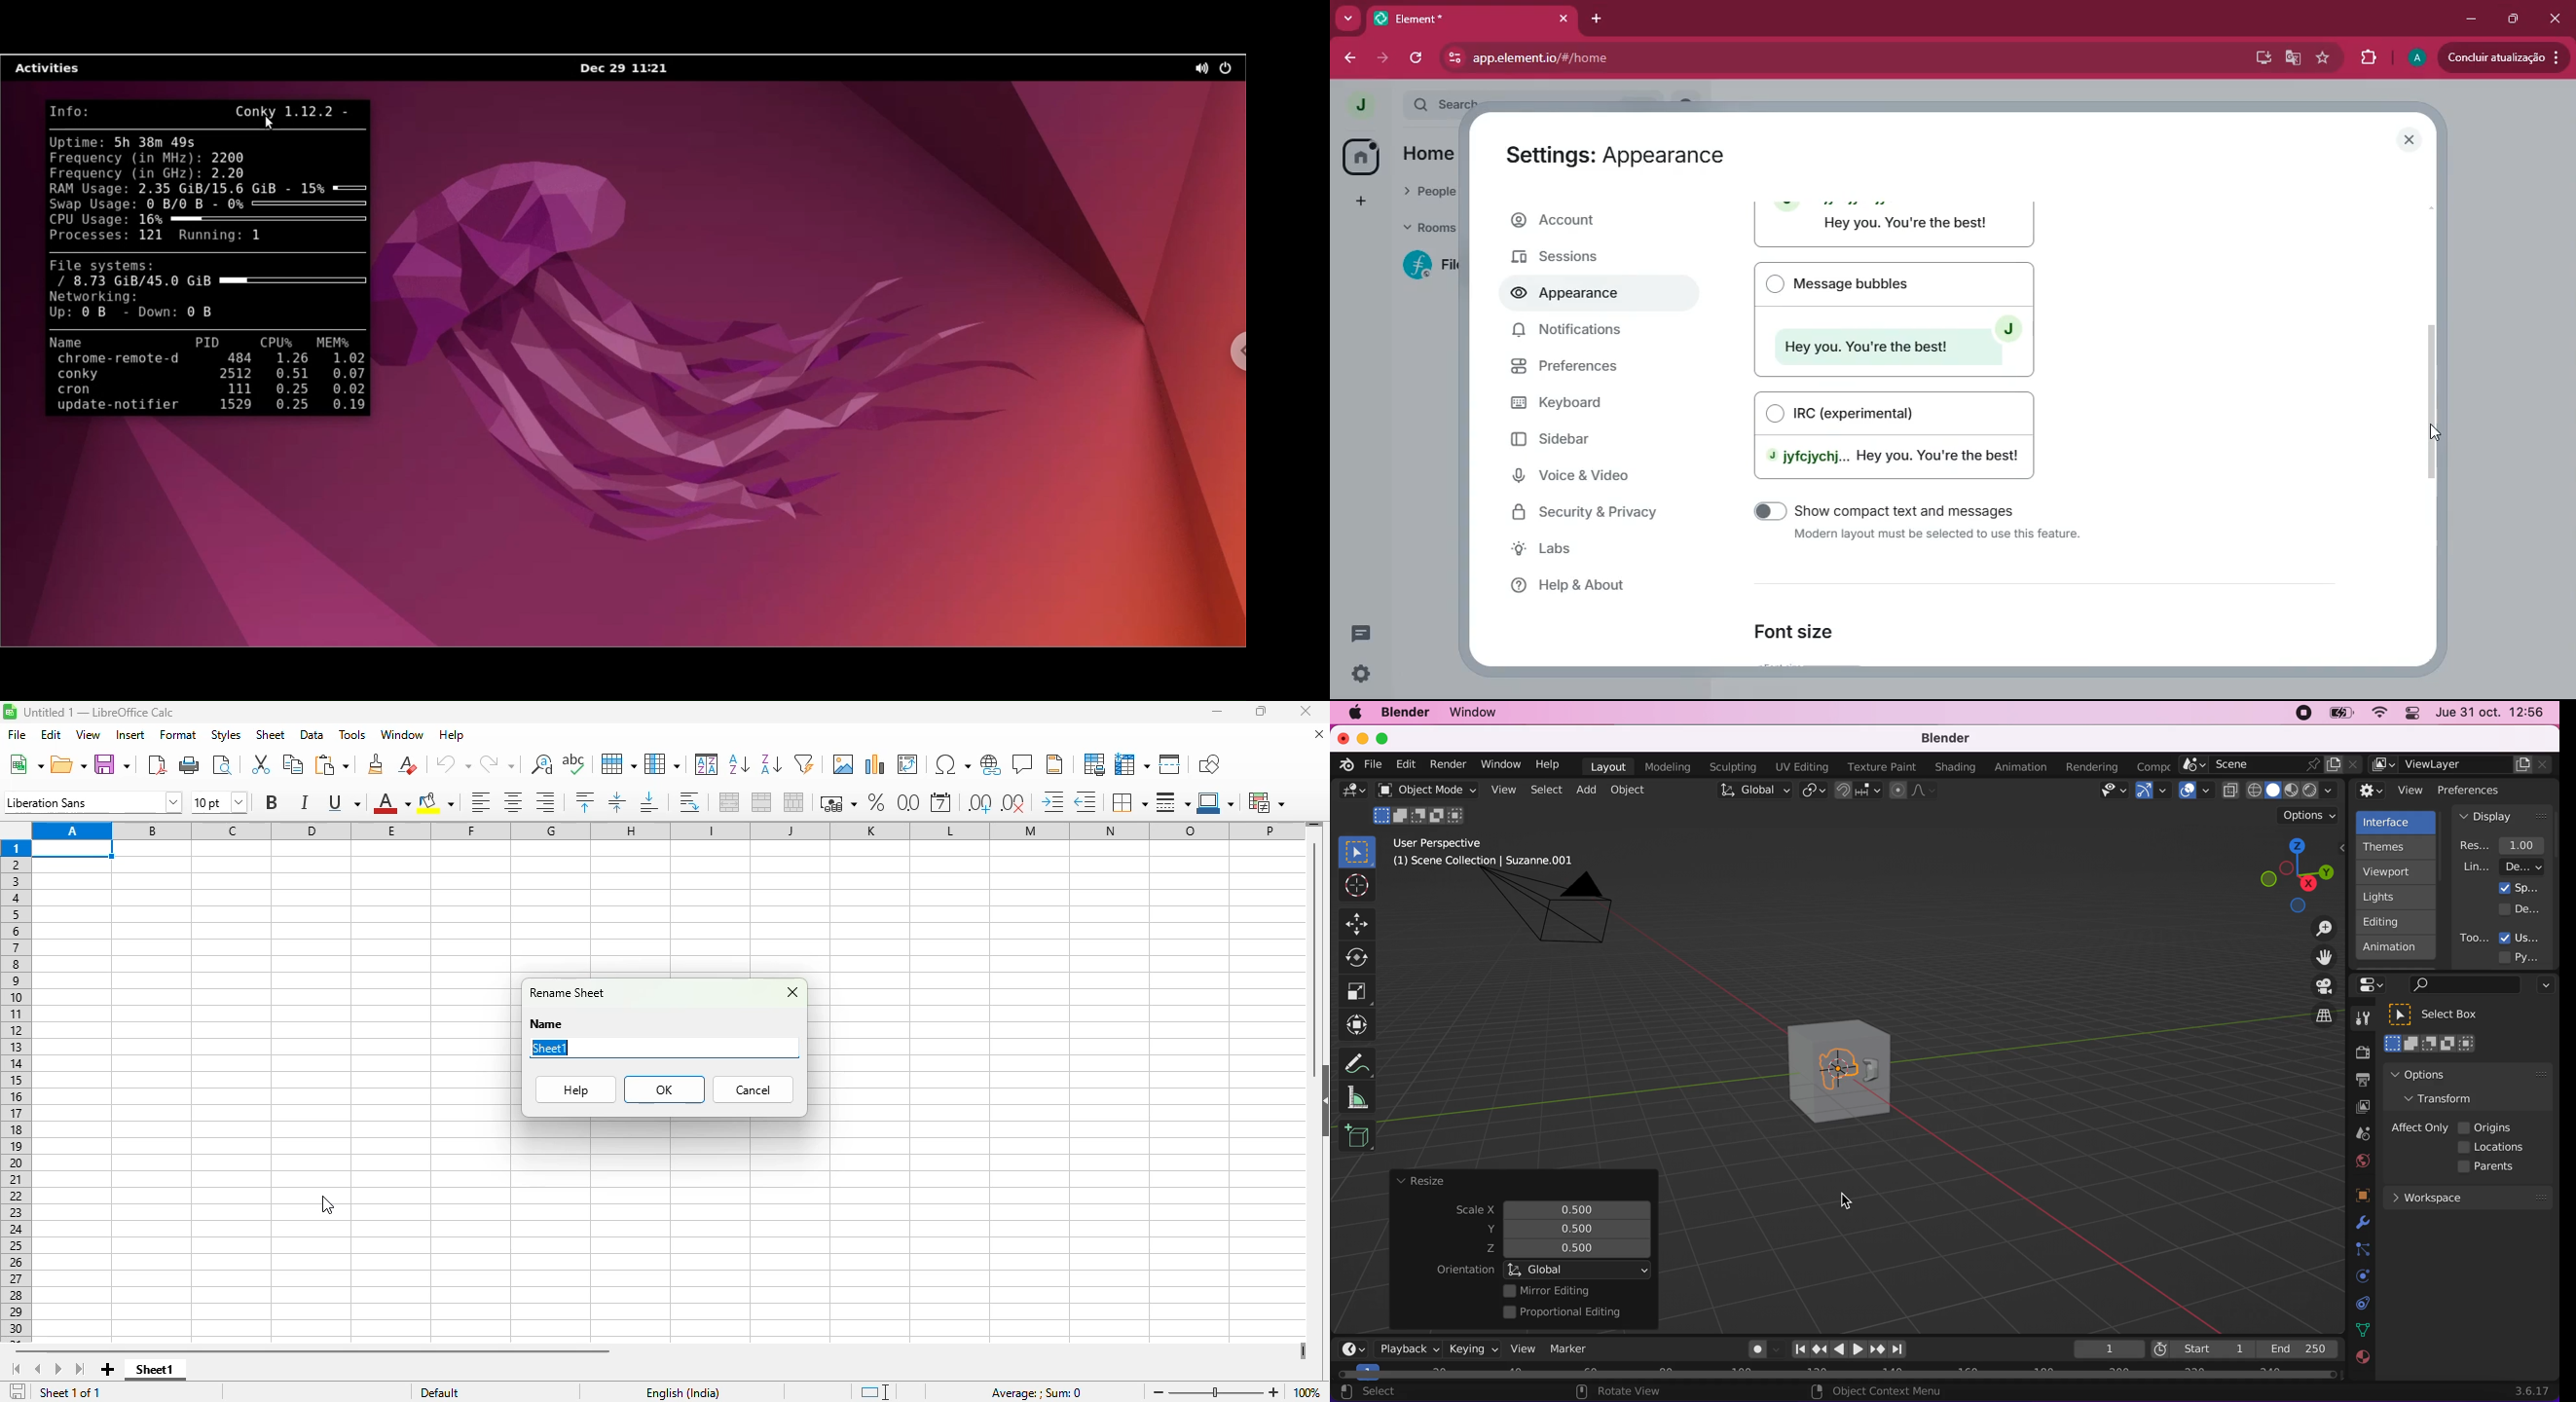 The height and width of the screenshot is (1428, 2576). What do you see at coordinates (1573, 258) in the screenshot?
I see `sessions` at bounding box center [1573, 258].